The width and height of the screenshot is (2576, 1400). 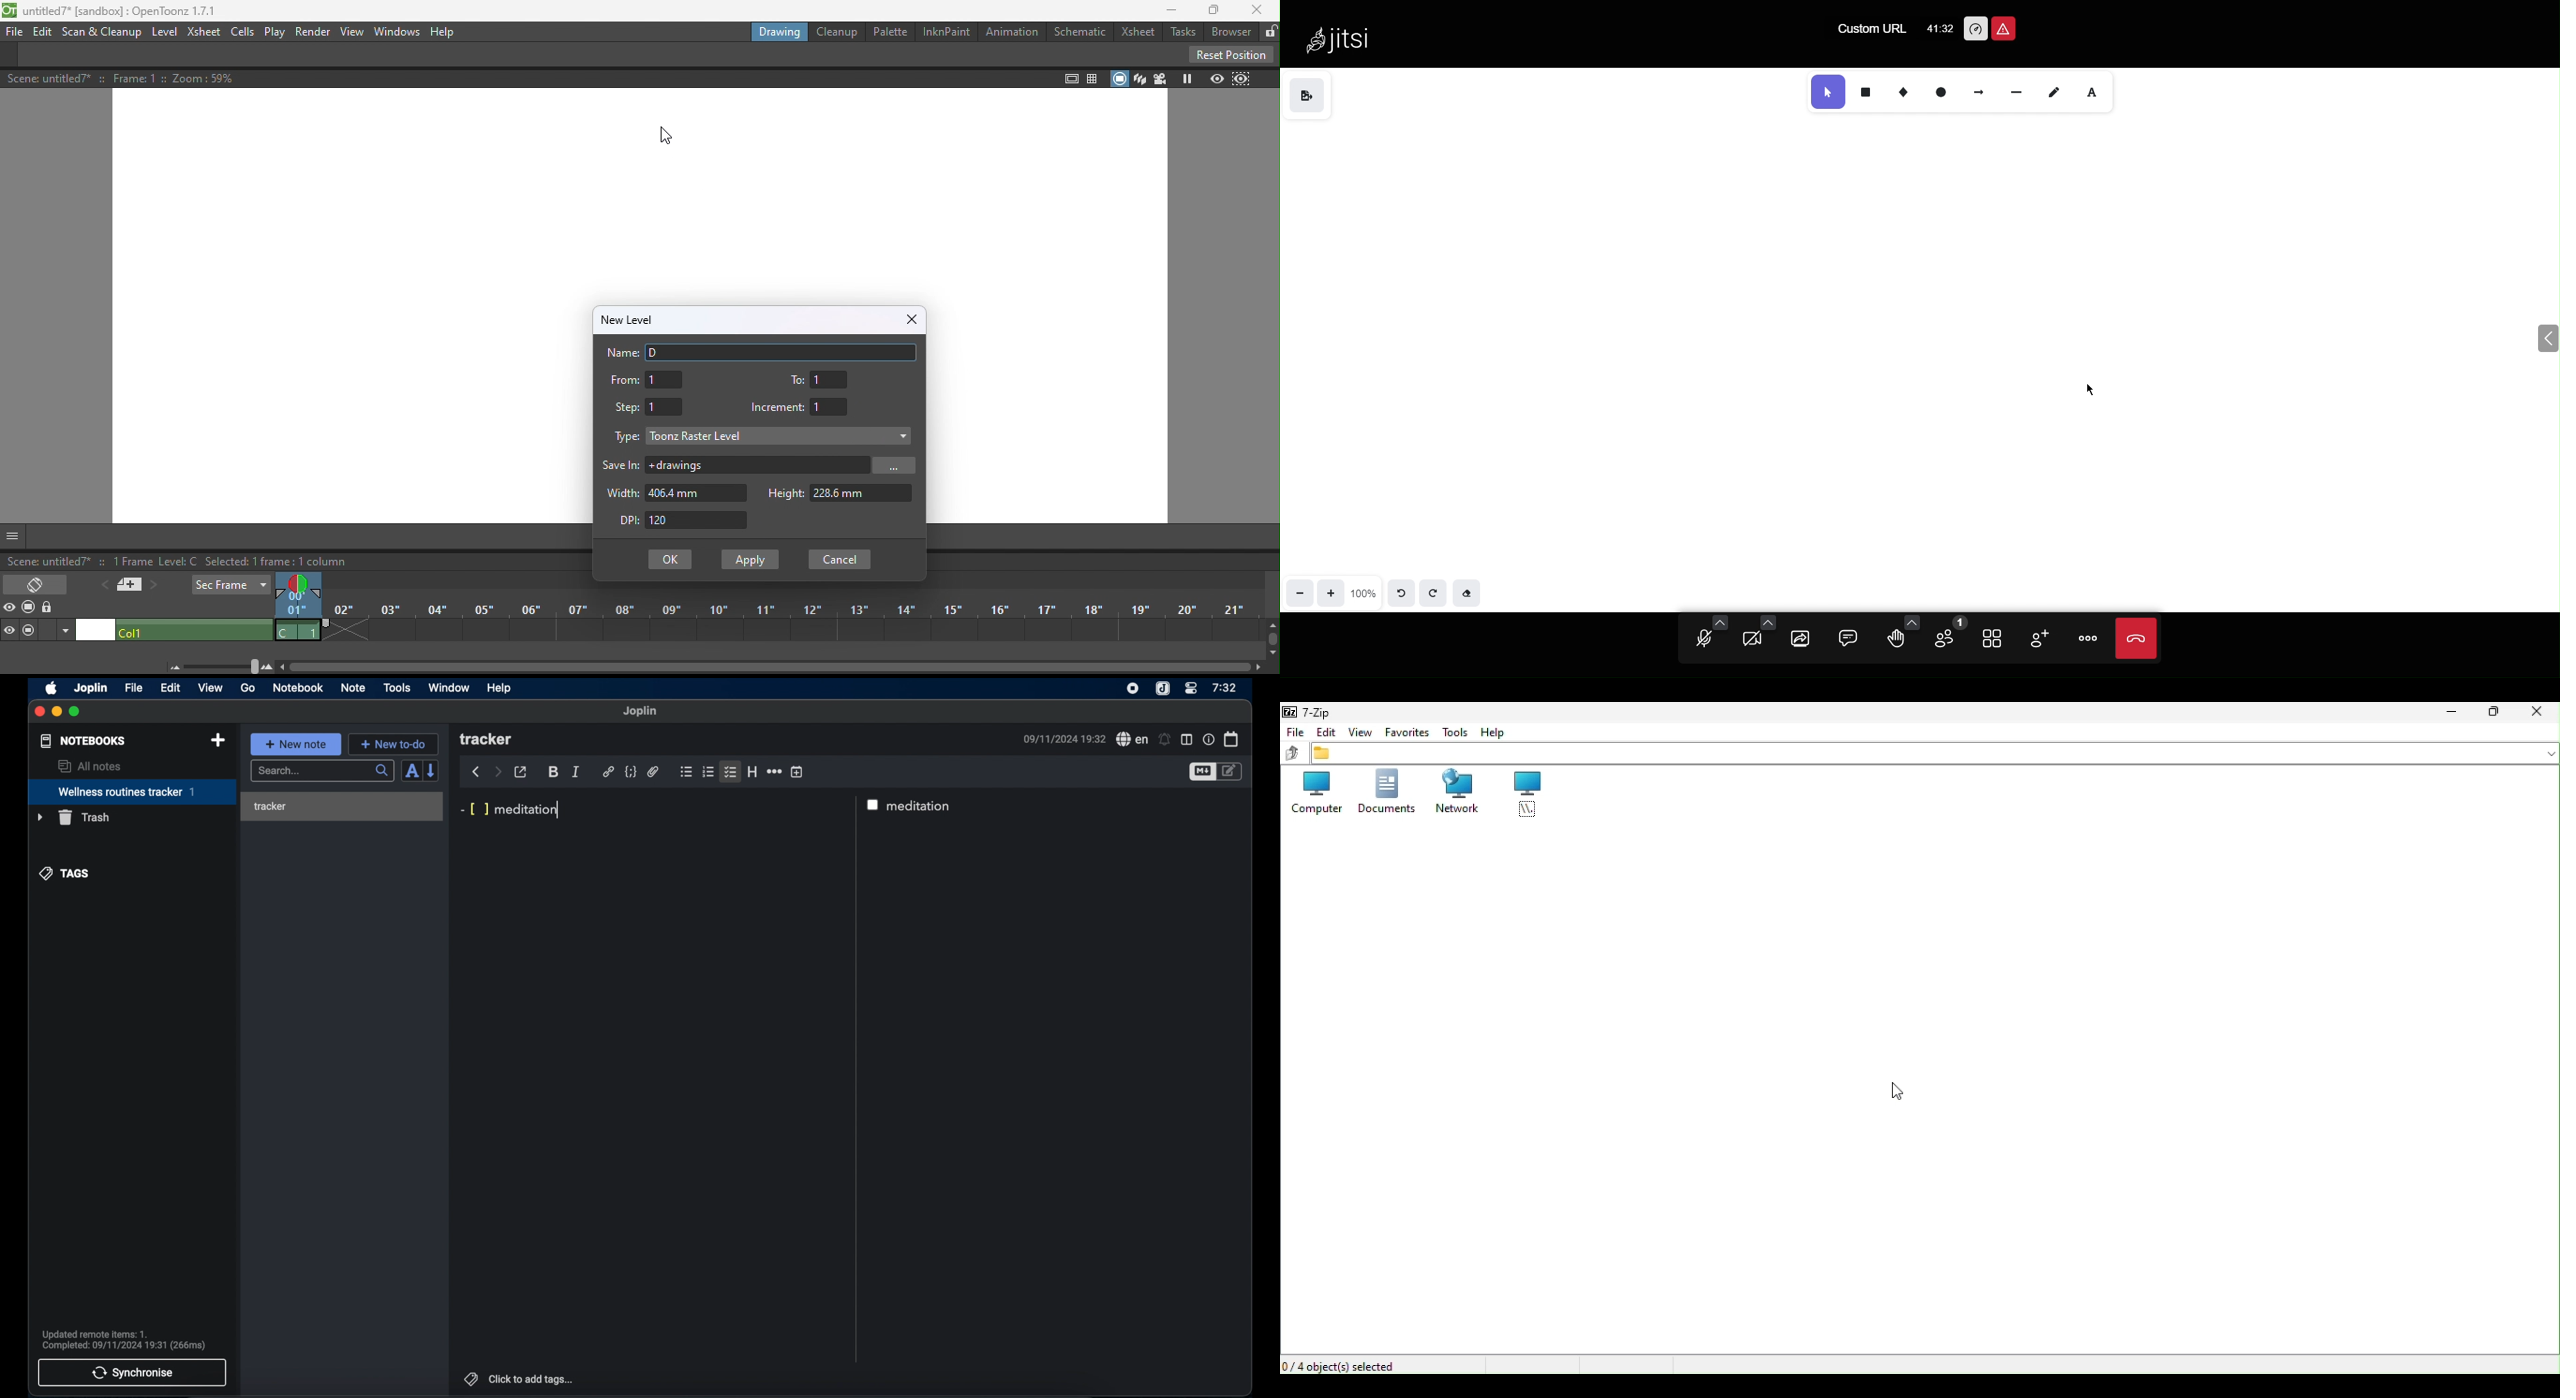 I want to click on toggle editor layout, so click(x=1186, y=739).